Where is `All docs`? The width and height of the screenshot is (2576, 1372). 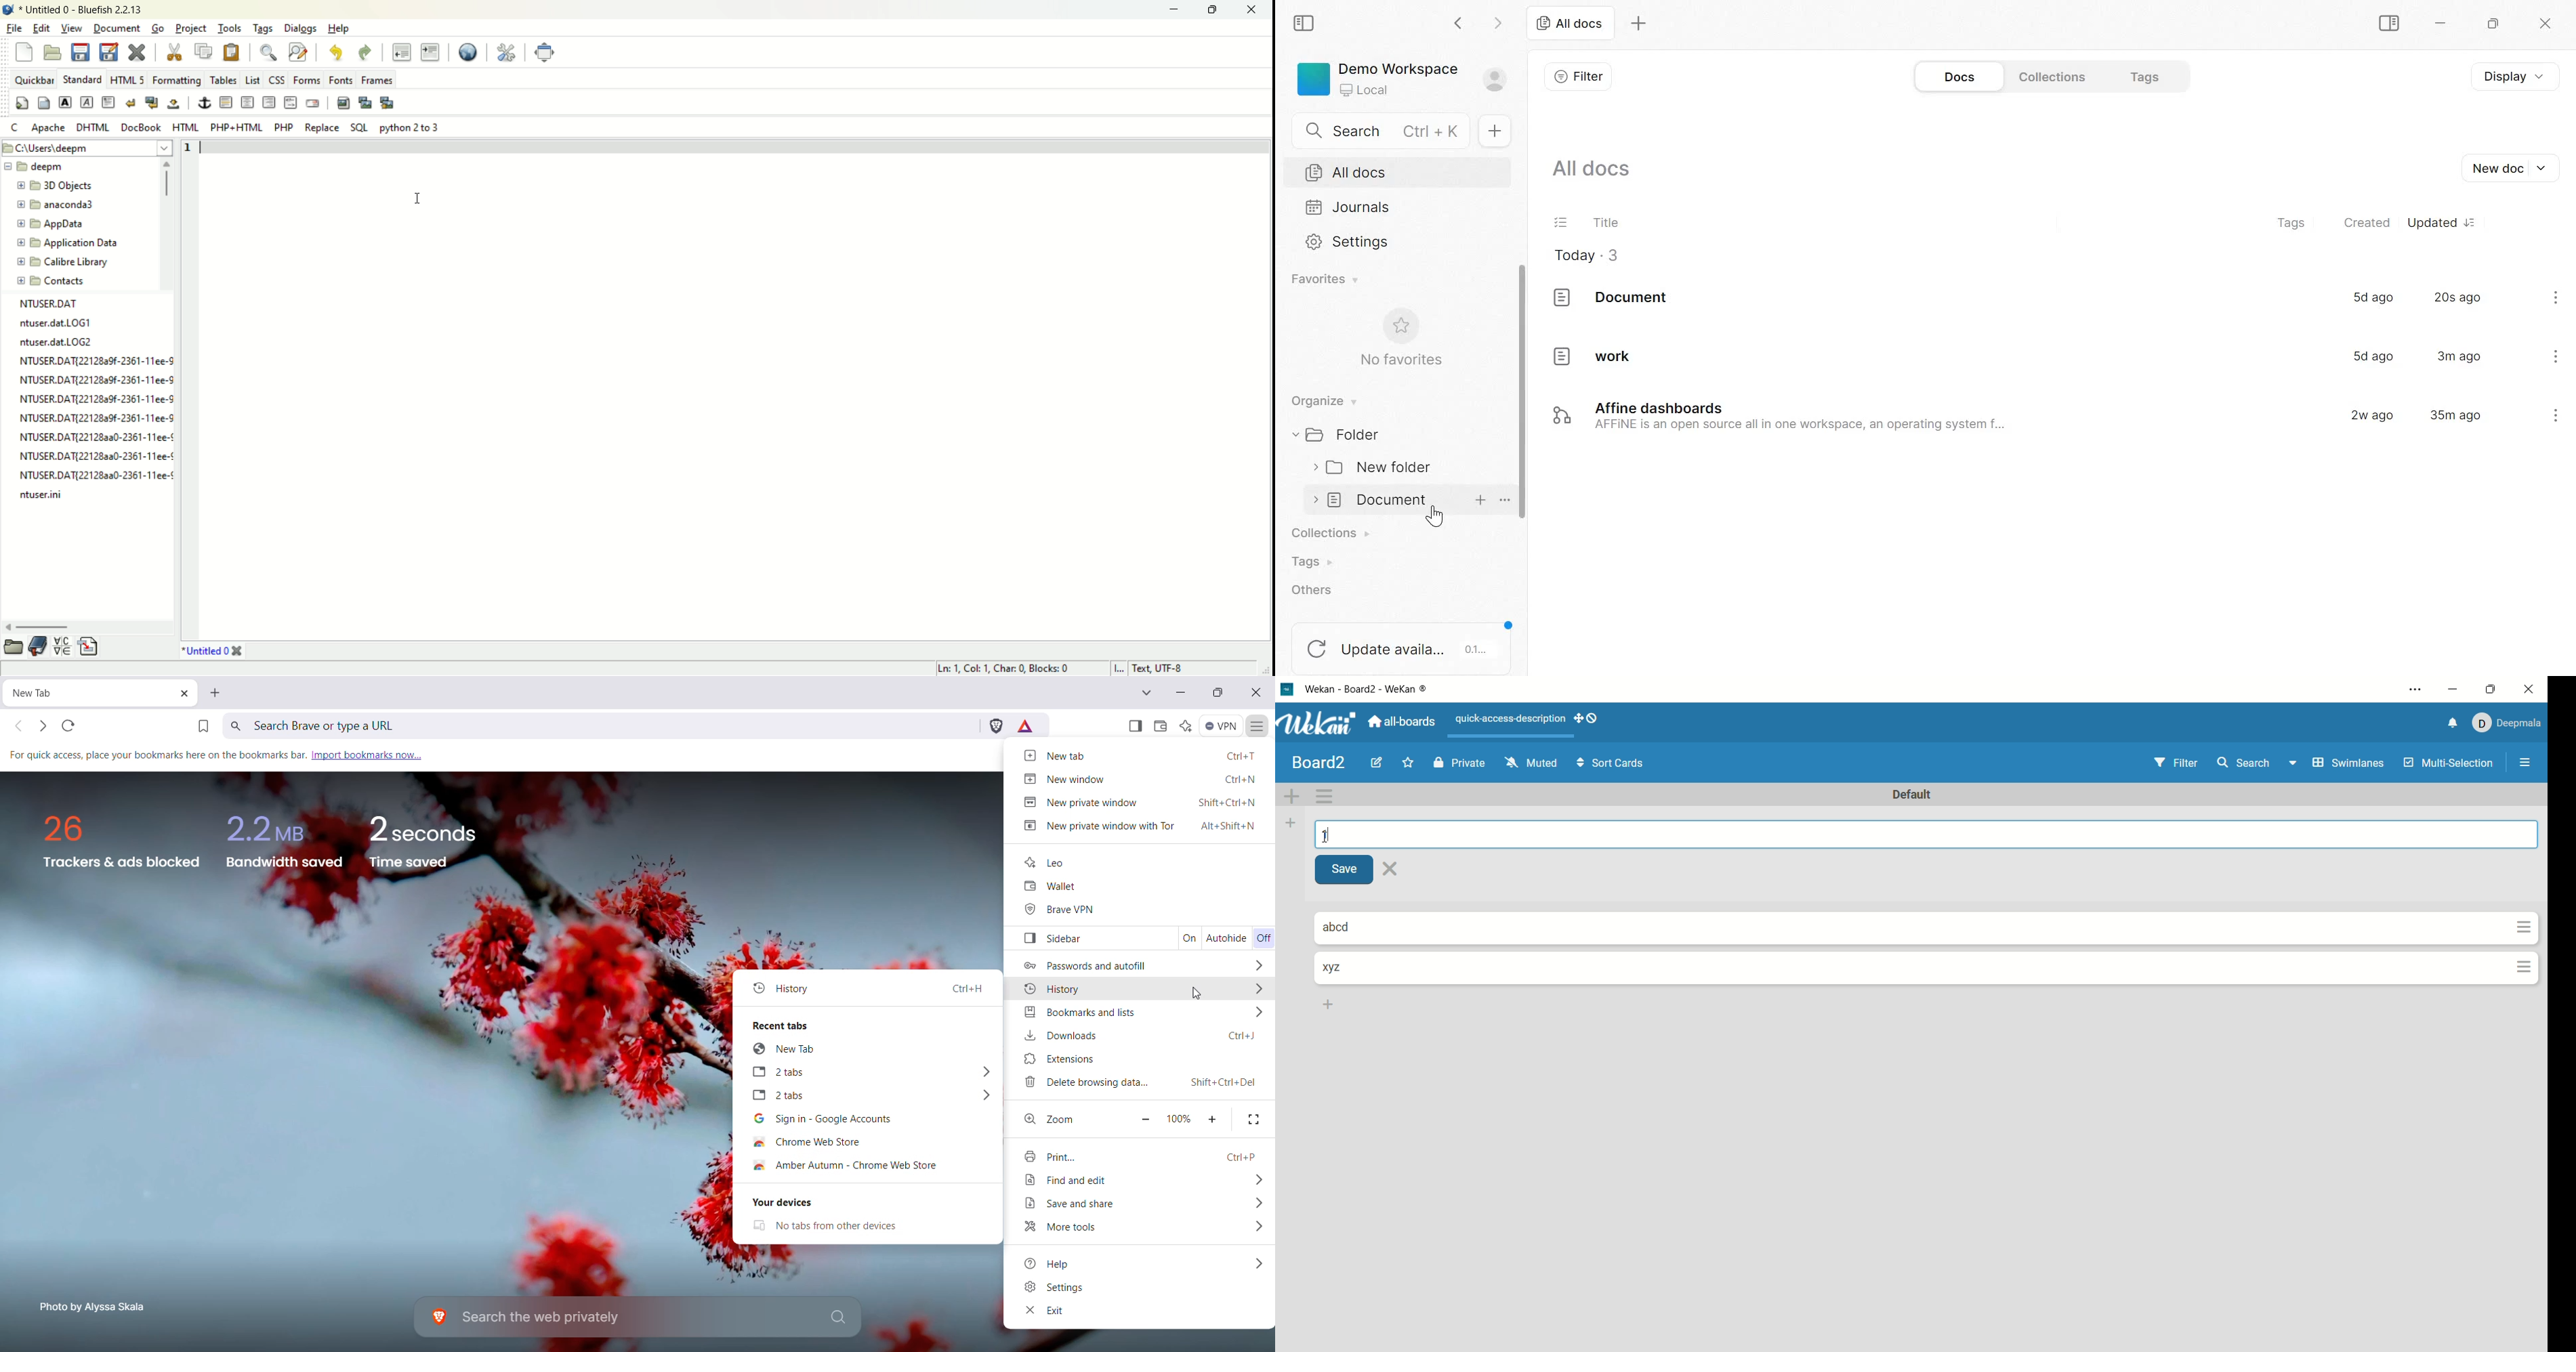 All docs is located at coordinates (1594, 169).